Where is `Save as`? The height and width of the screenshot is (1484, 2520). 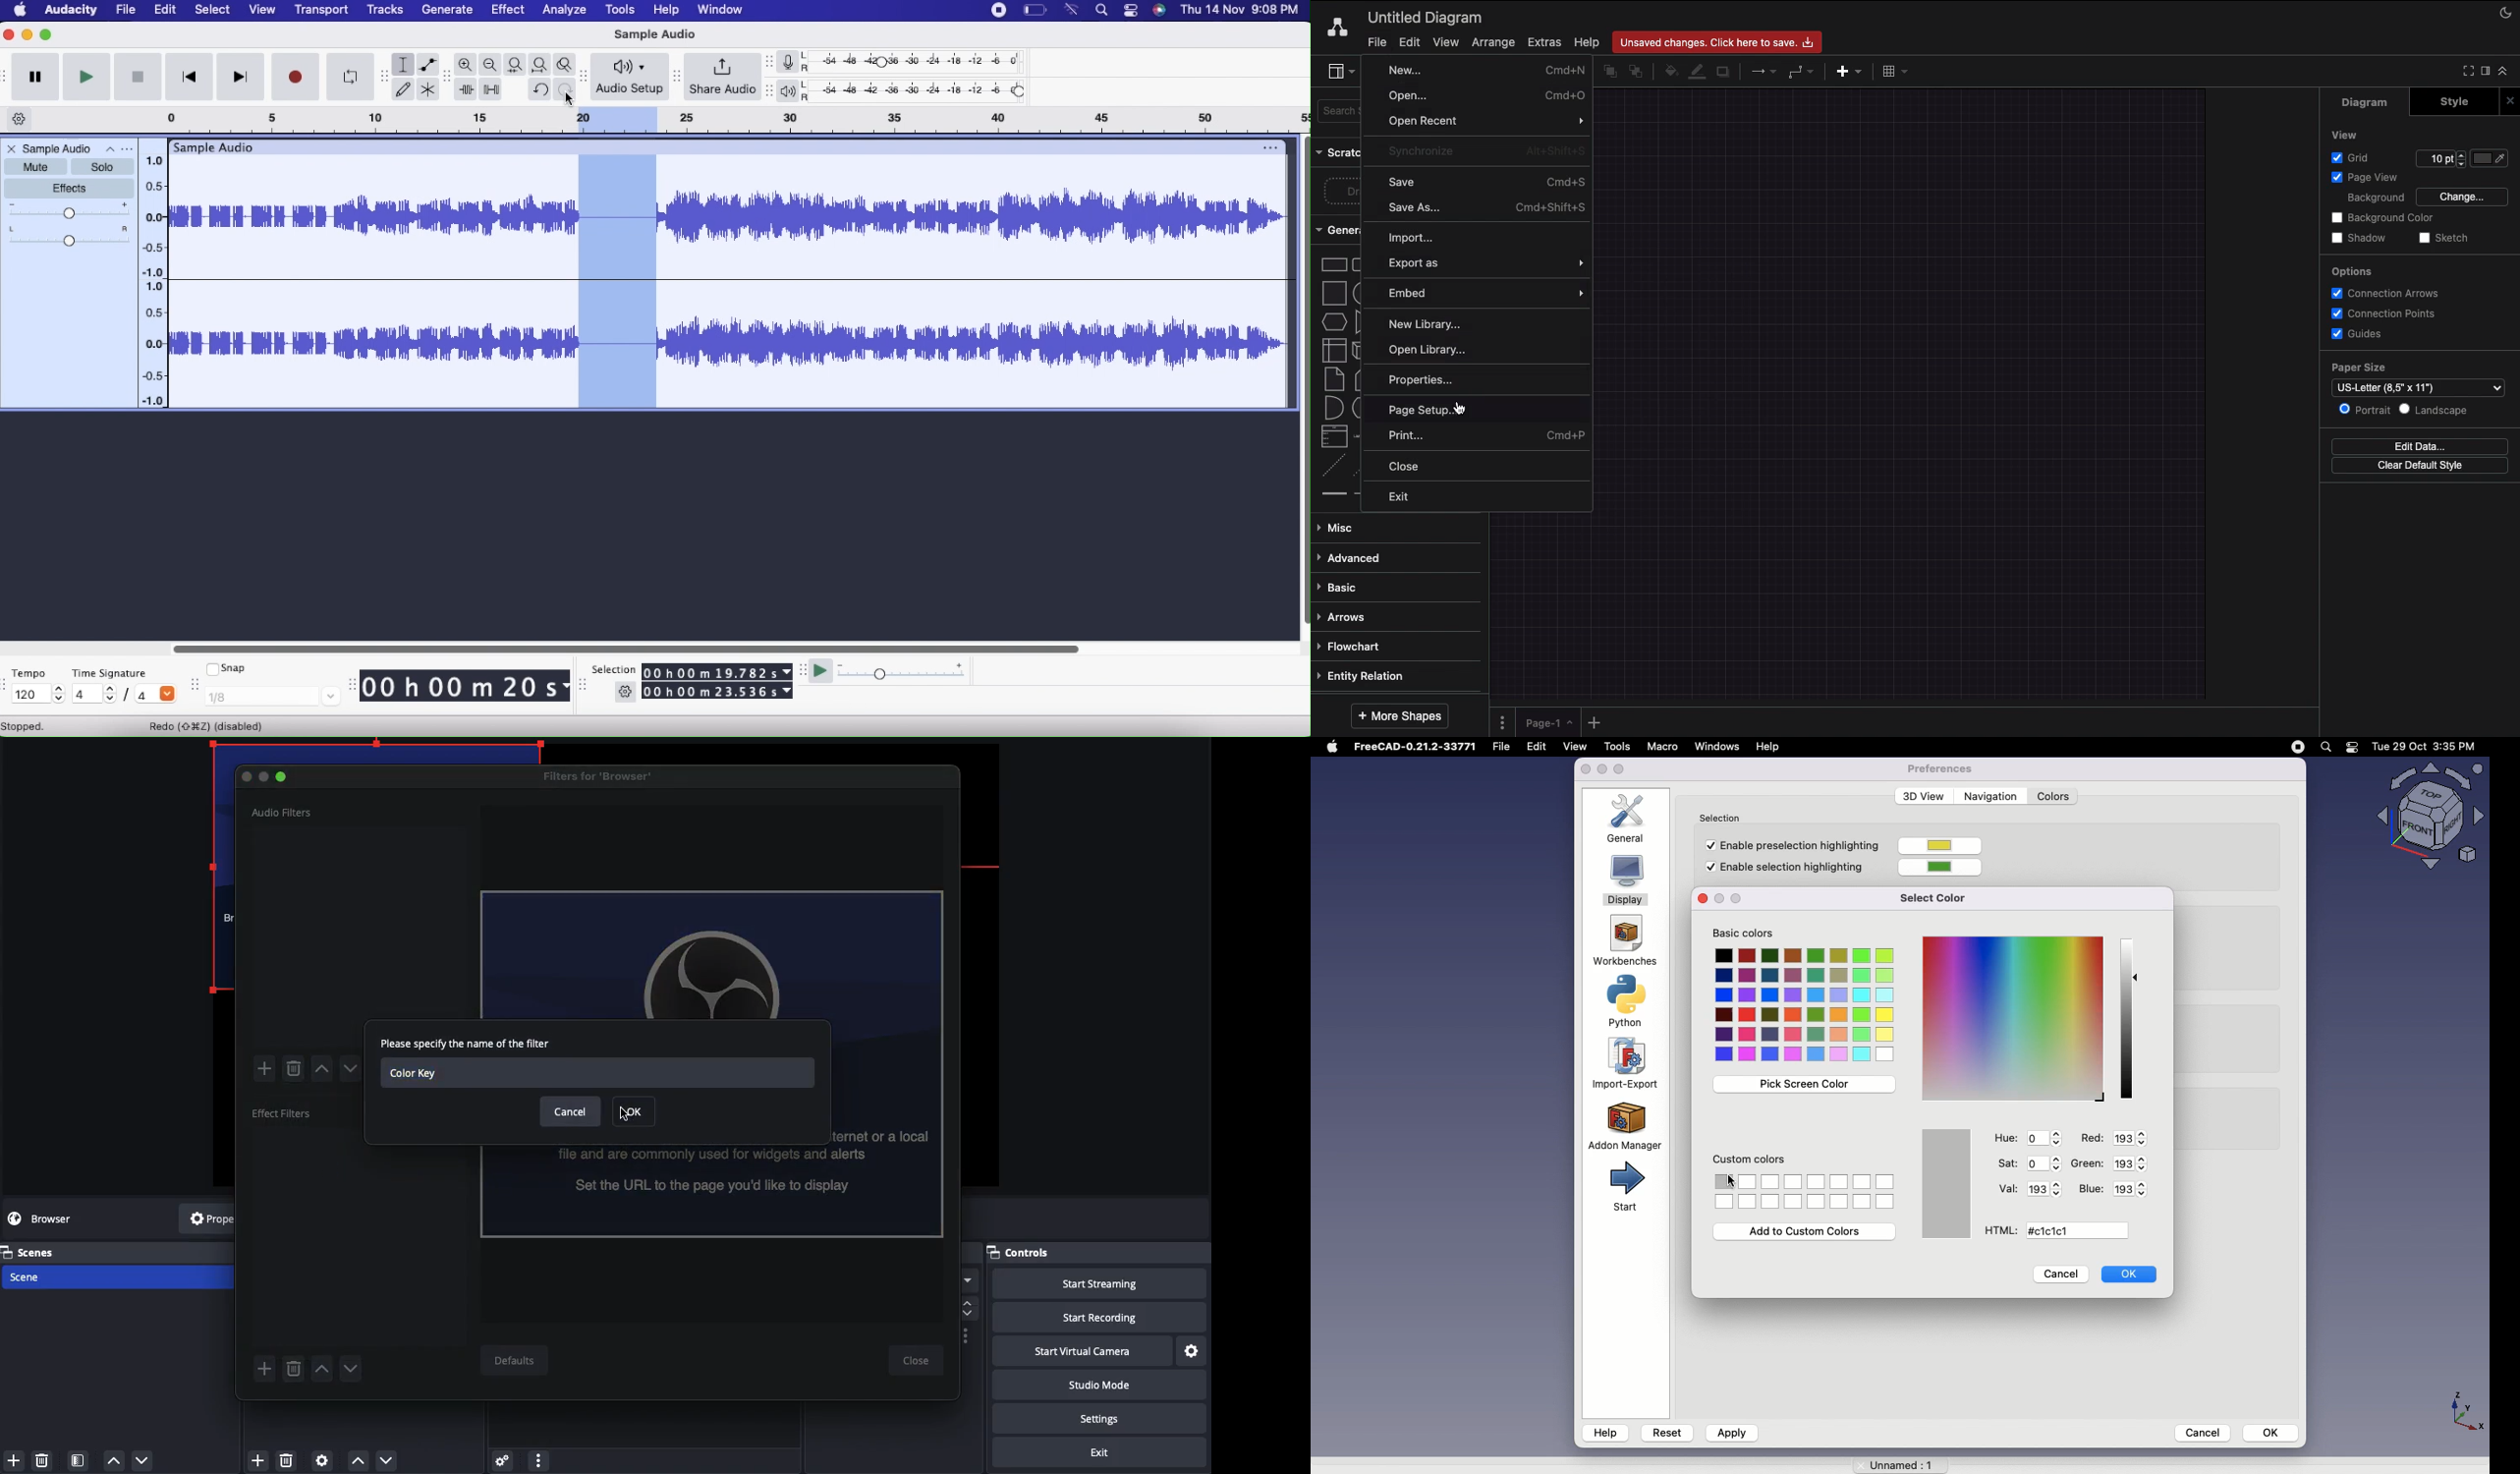
Save as is located at coordinates (1486, 206).